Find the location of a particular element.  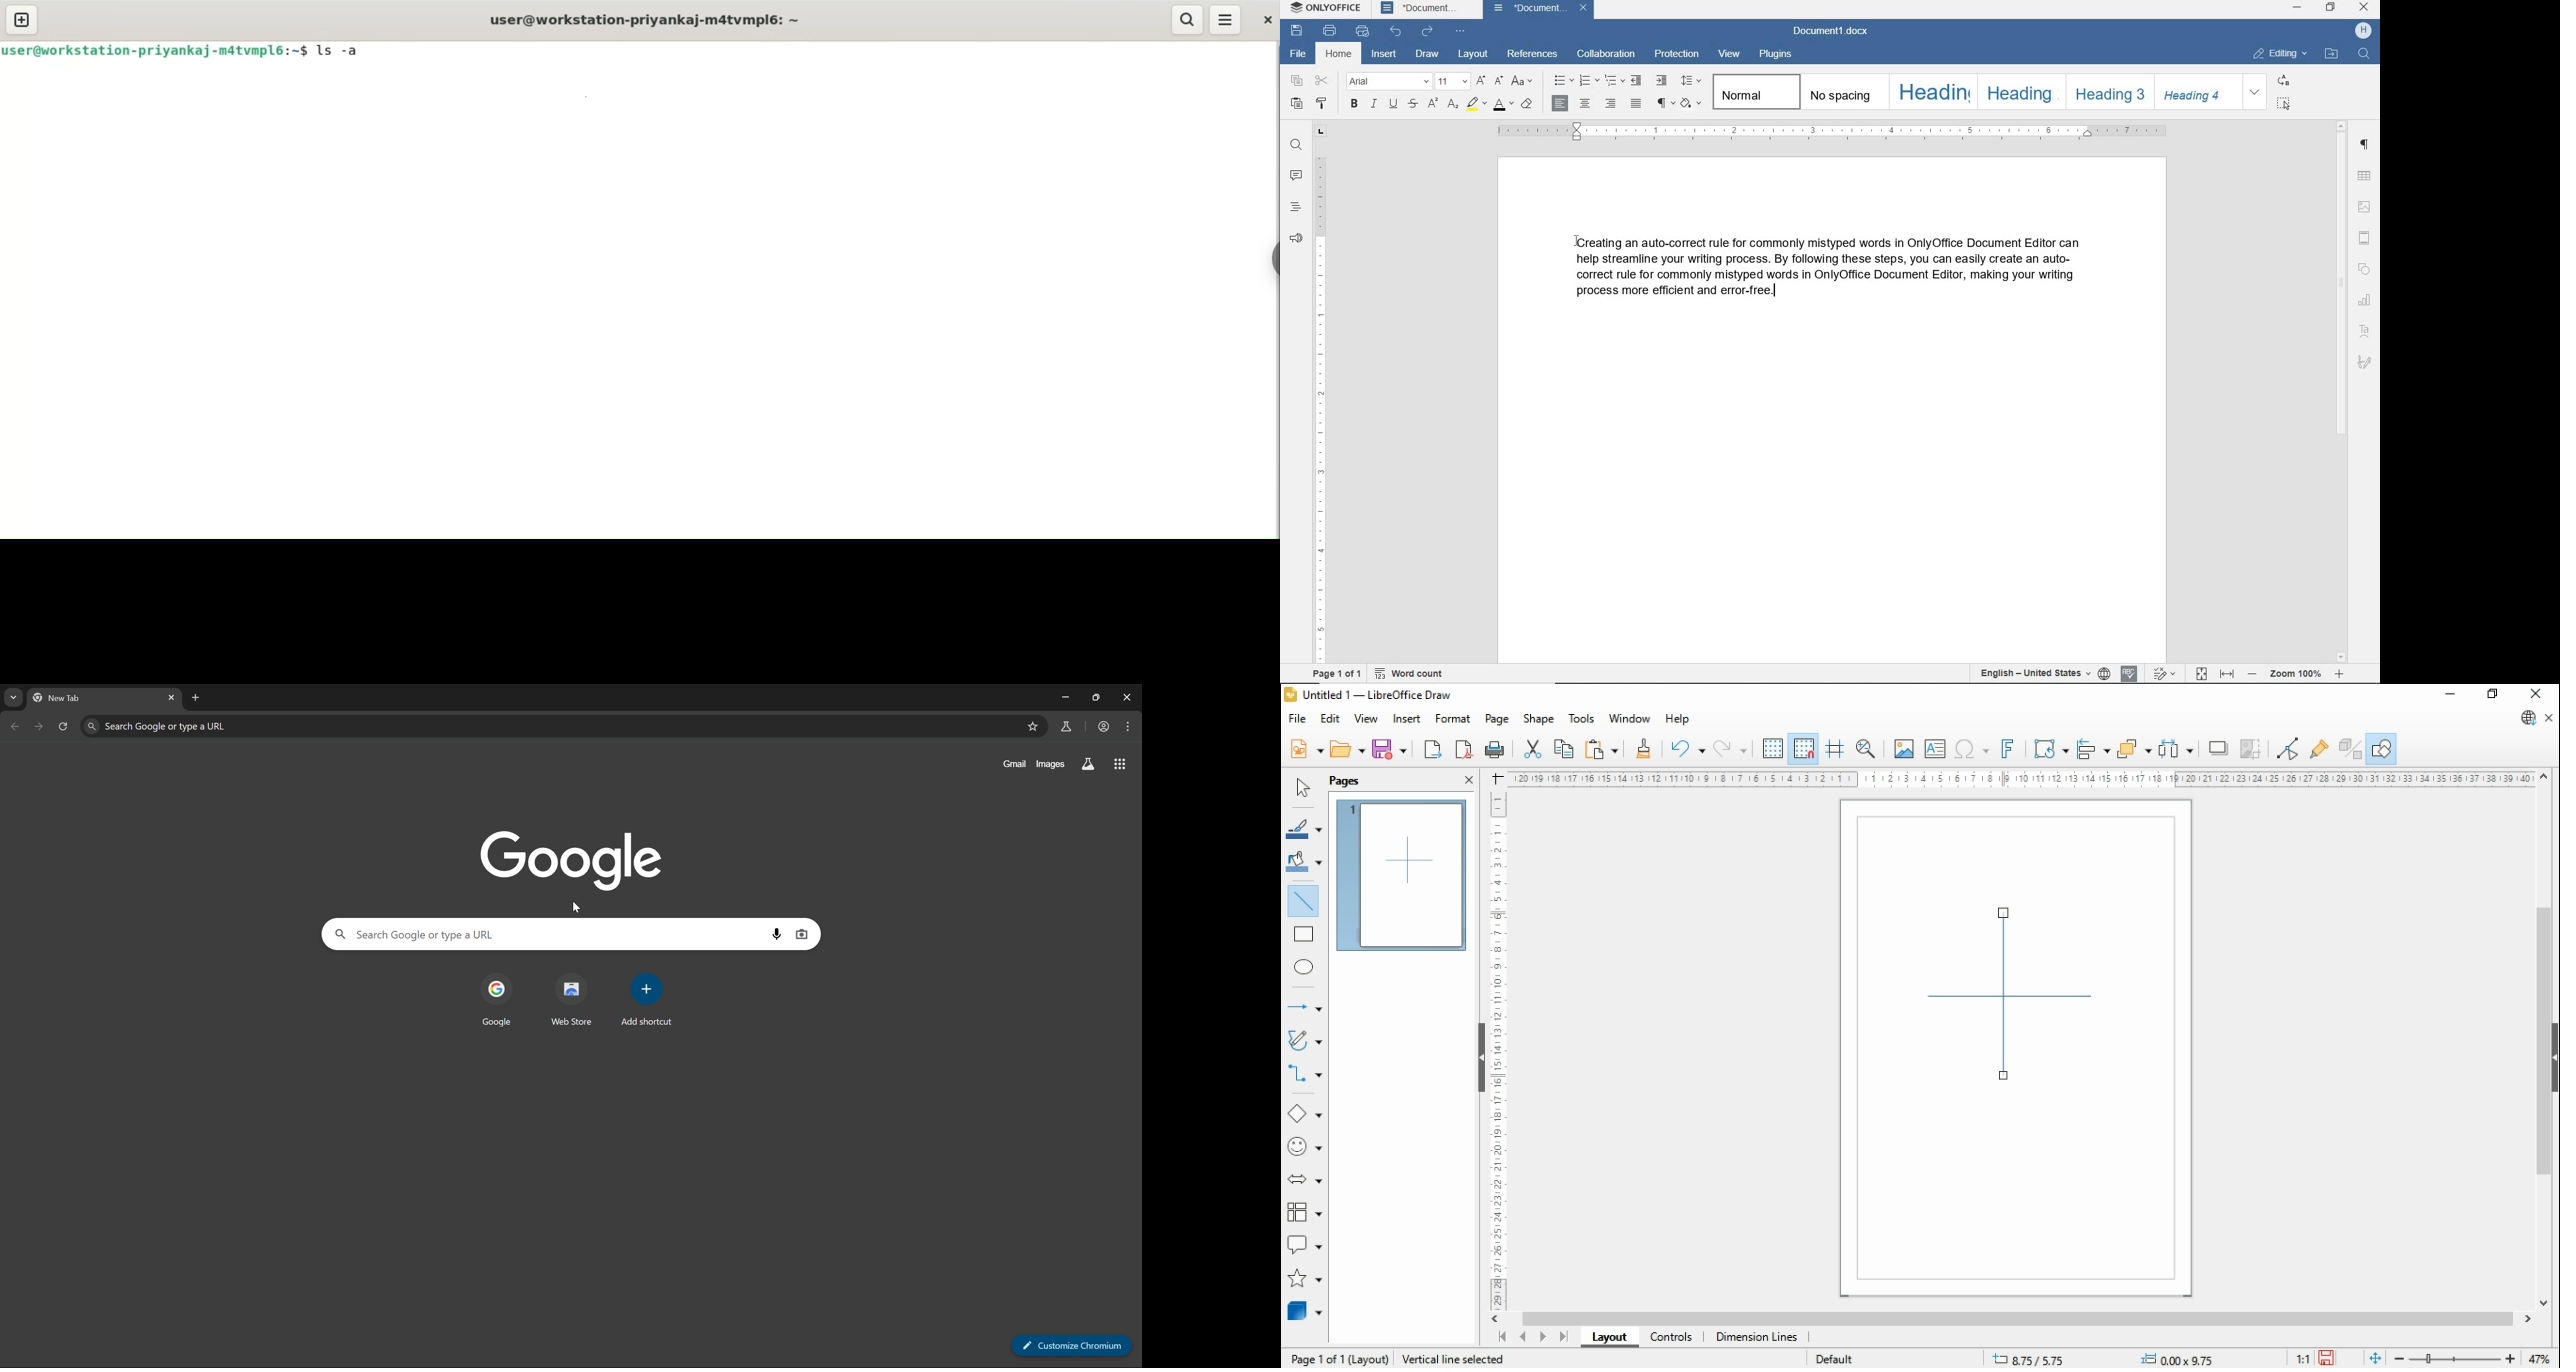

close pane is located at coordinates (1468, 780).